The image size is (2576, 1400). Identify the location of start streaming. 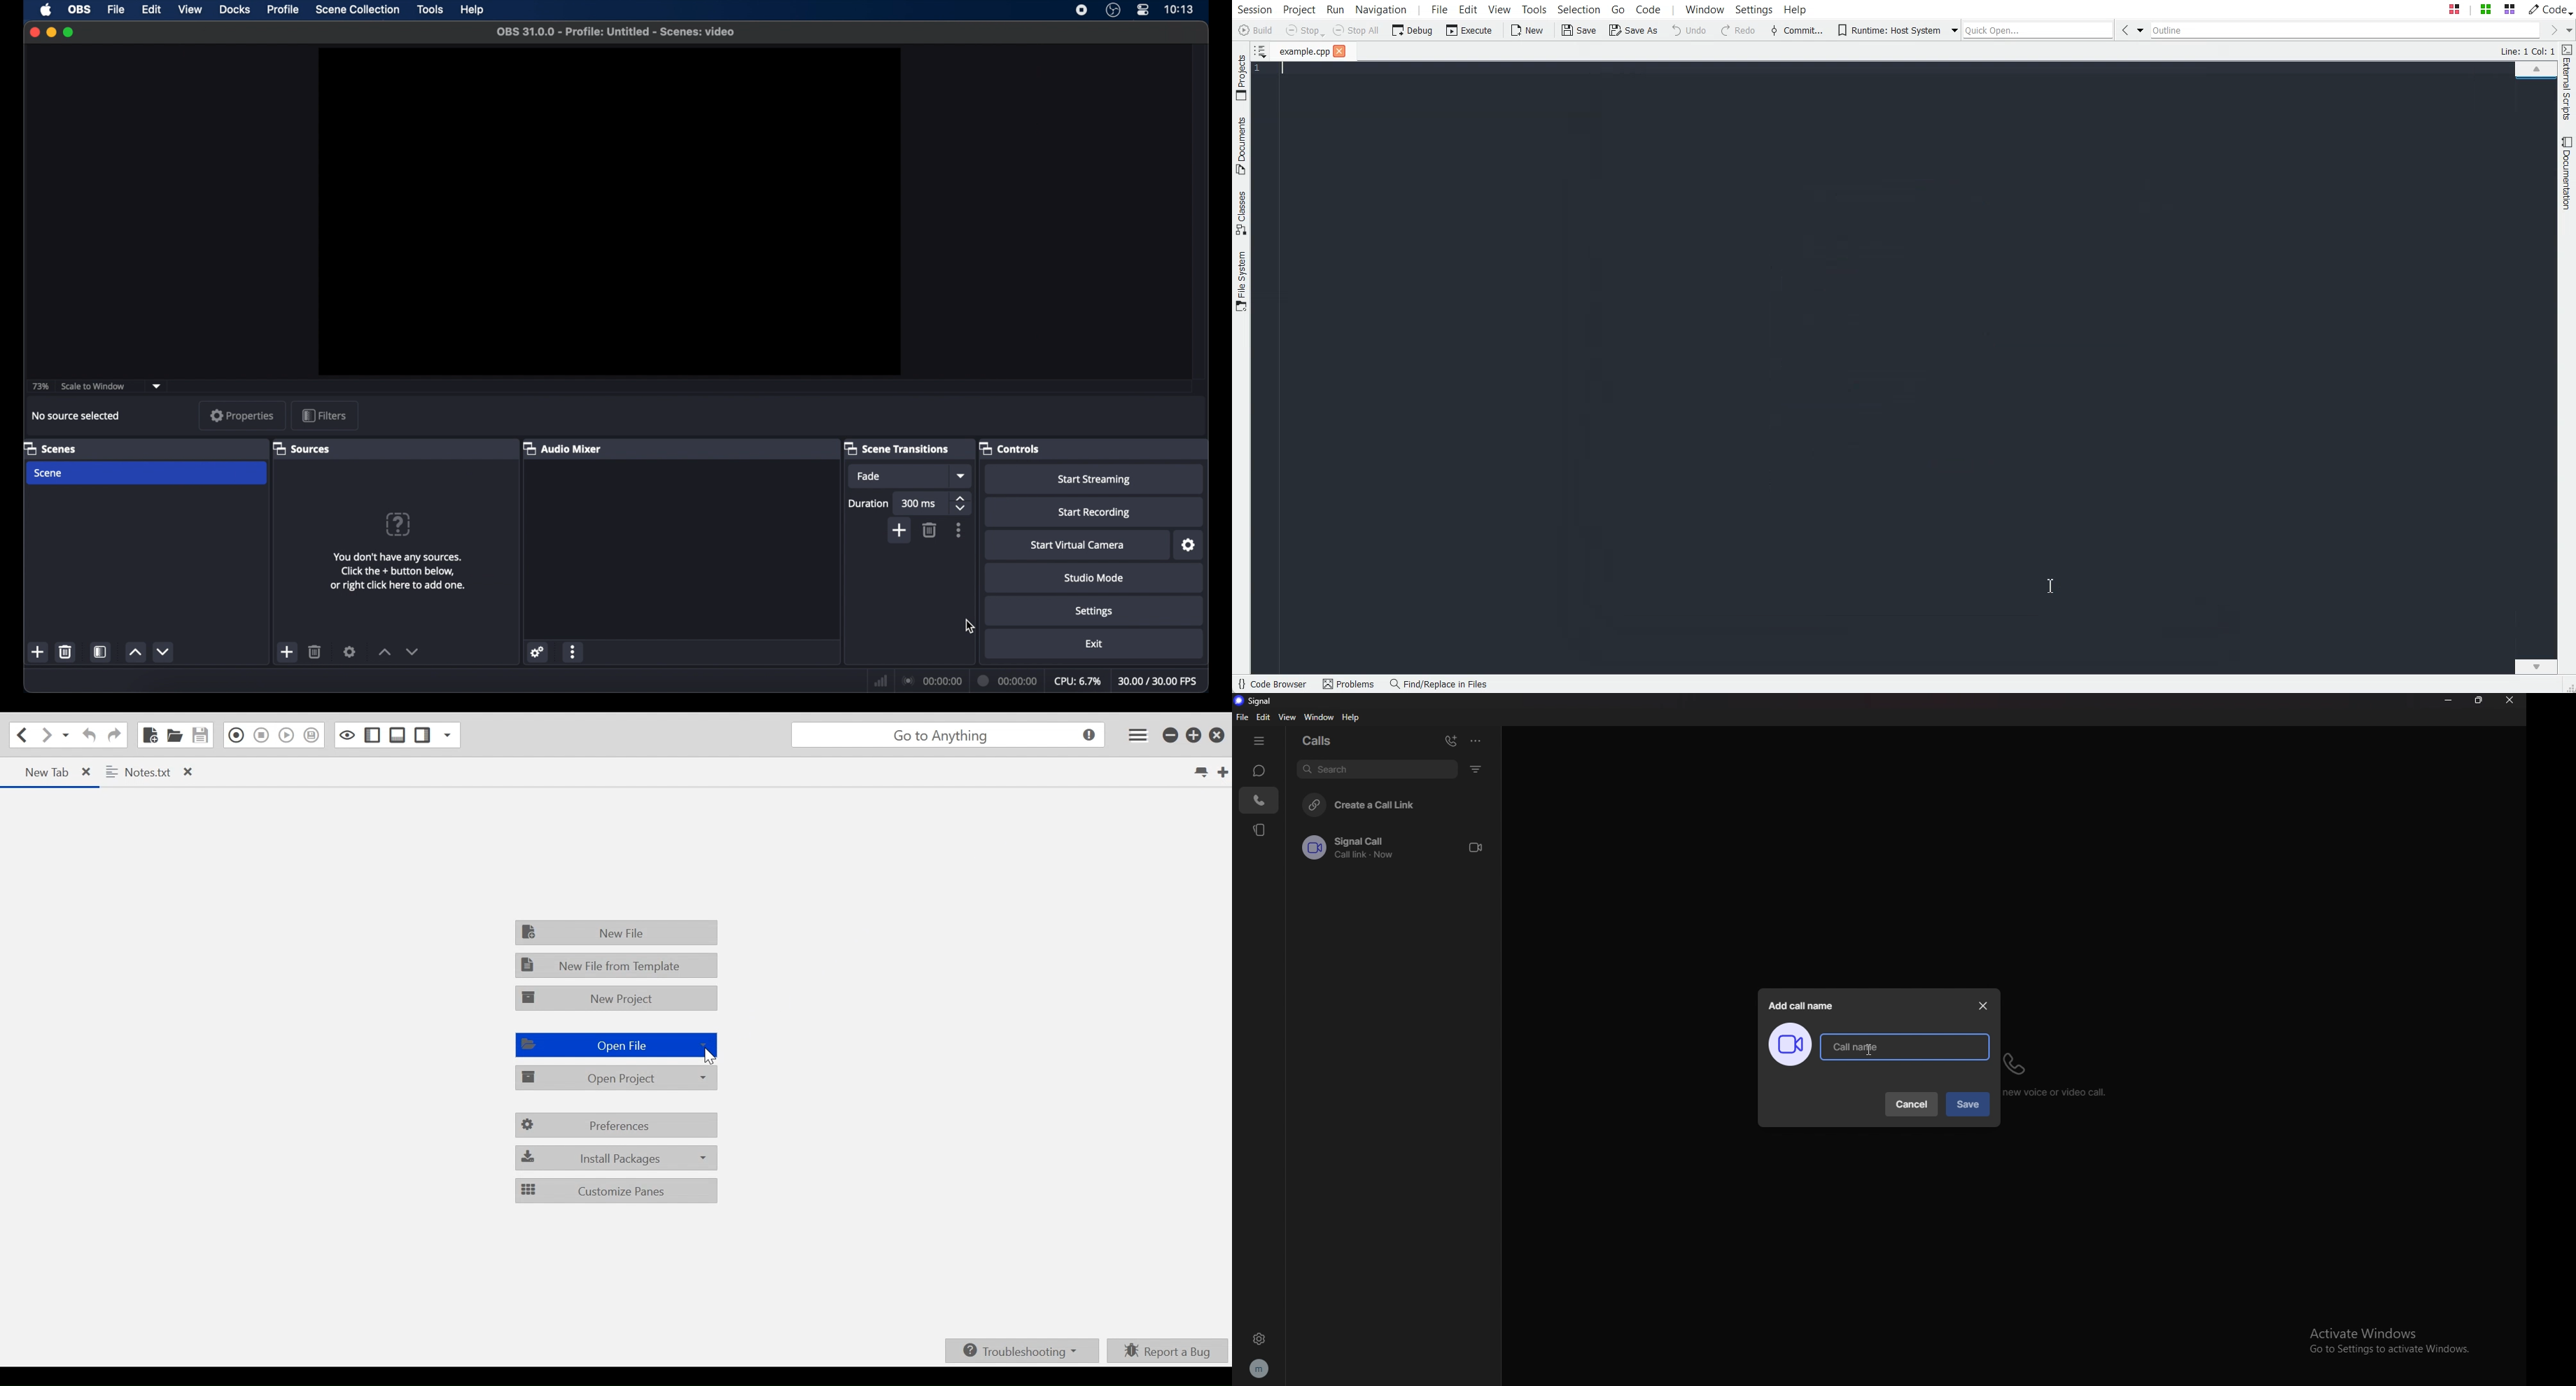
(1095, 480).